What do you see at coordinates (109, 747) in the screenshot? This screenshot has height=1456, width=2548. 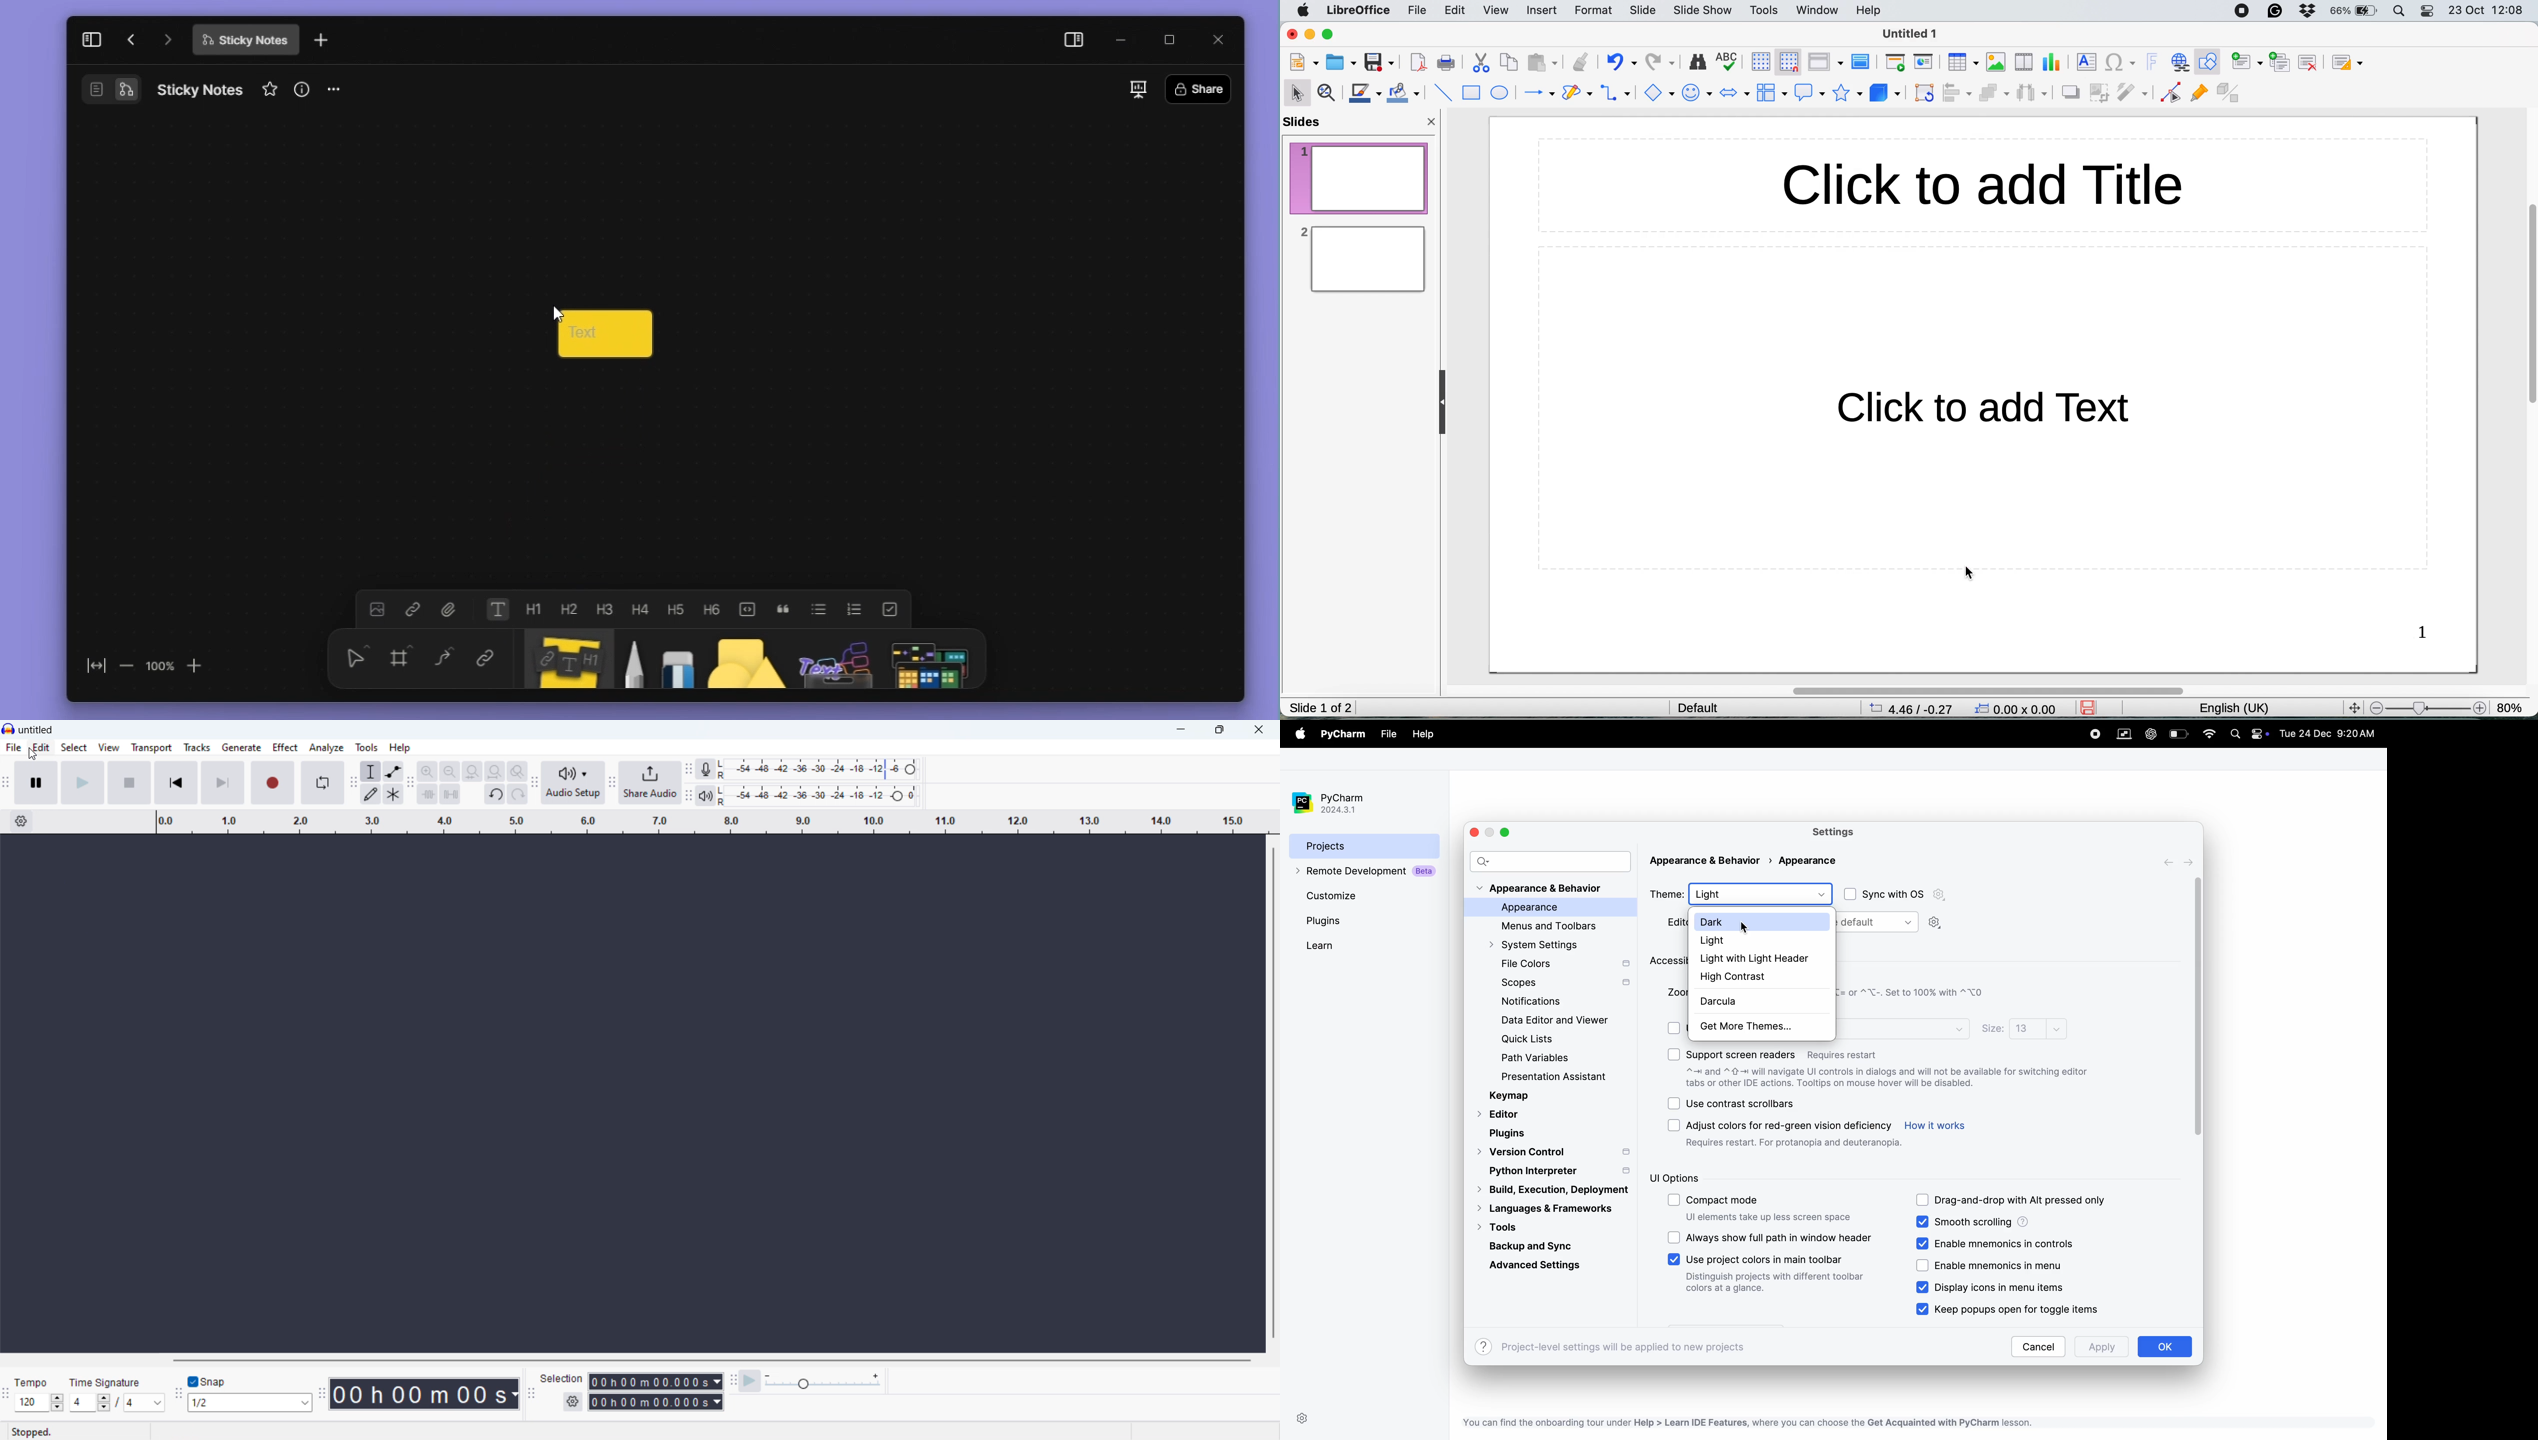 I see `view` at bounding box center [109, 747].